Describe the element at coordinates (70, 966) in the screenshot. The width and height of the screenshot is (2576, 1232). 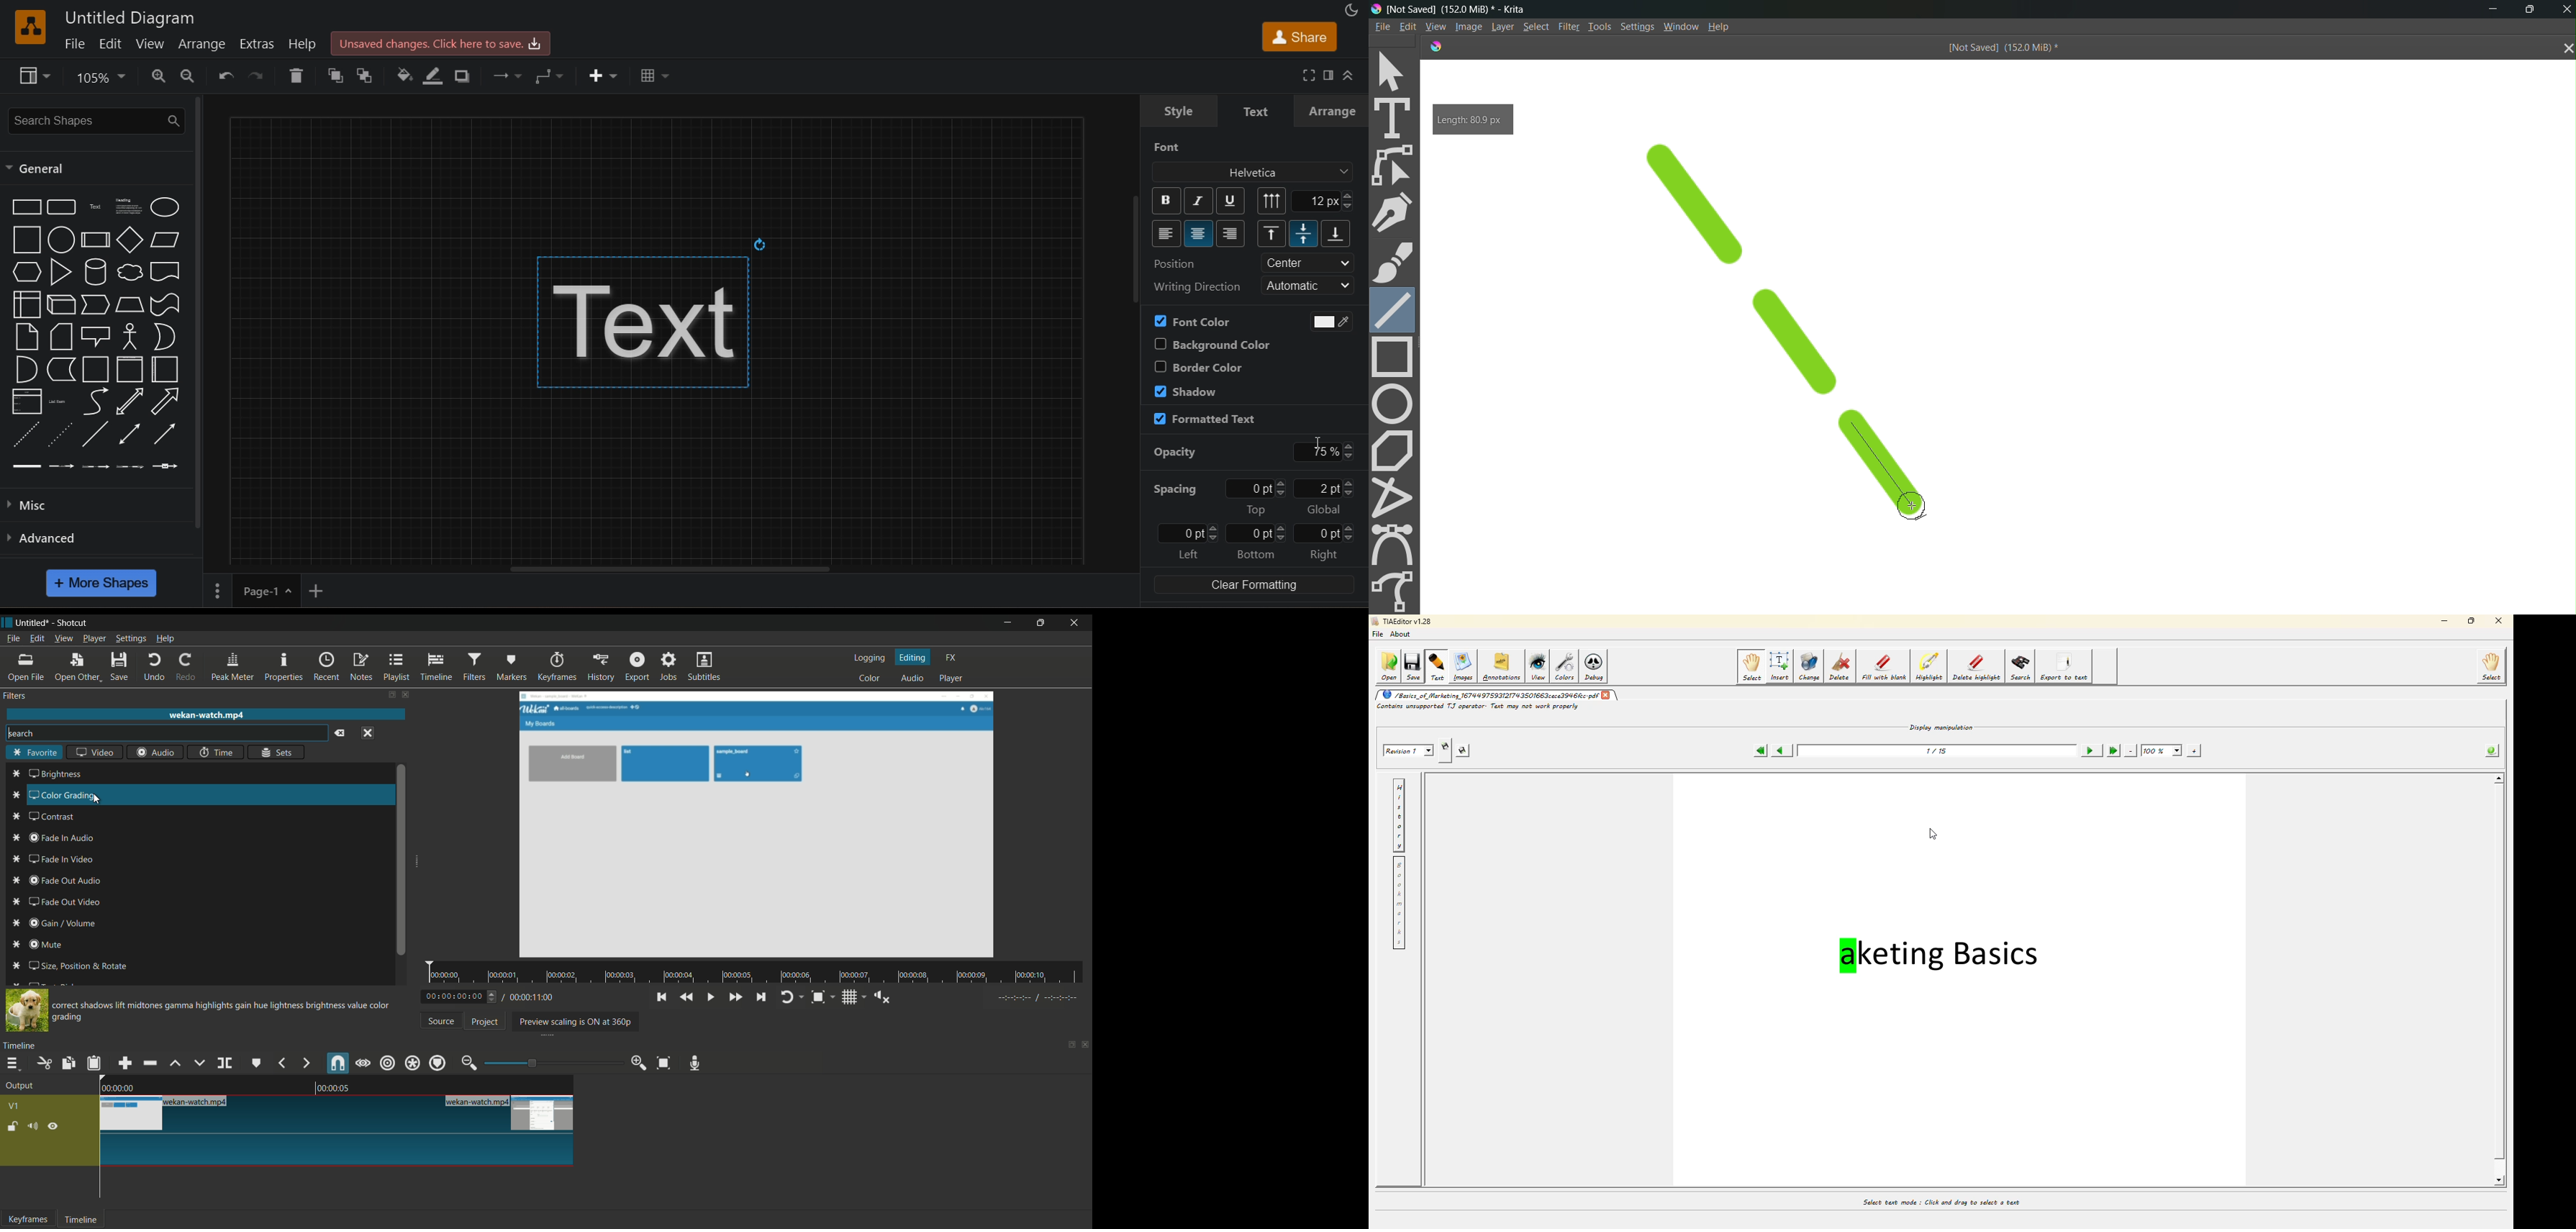
I see `size, position and rotate` at that location.